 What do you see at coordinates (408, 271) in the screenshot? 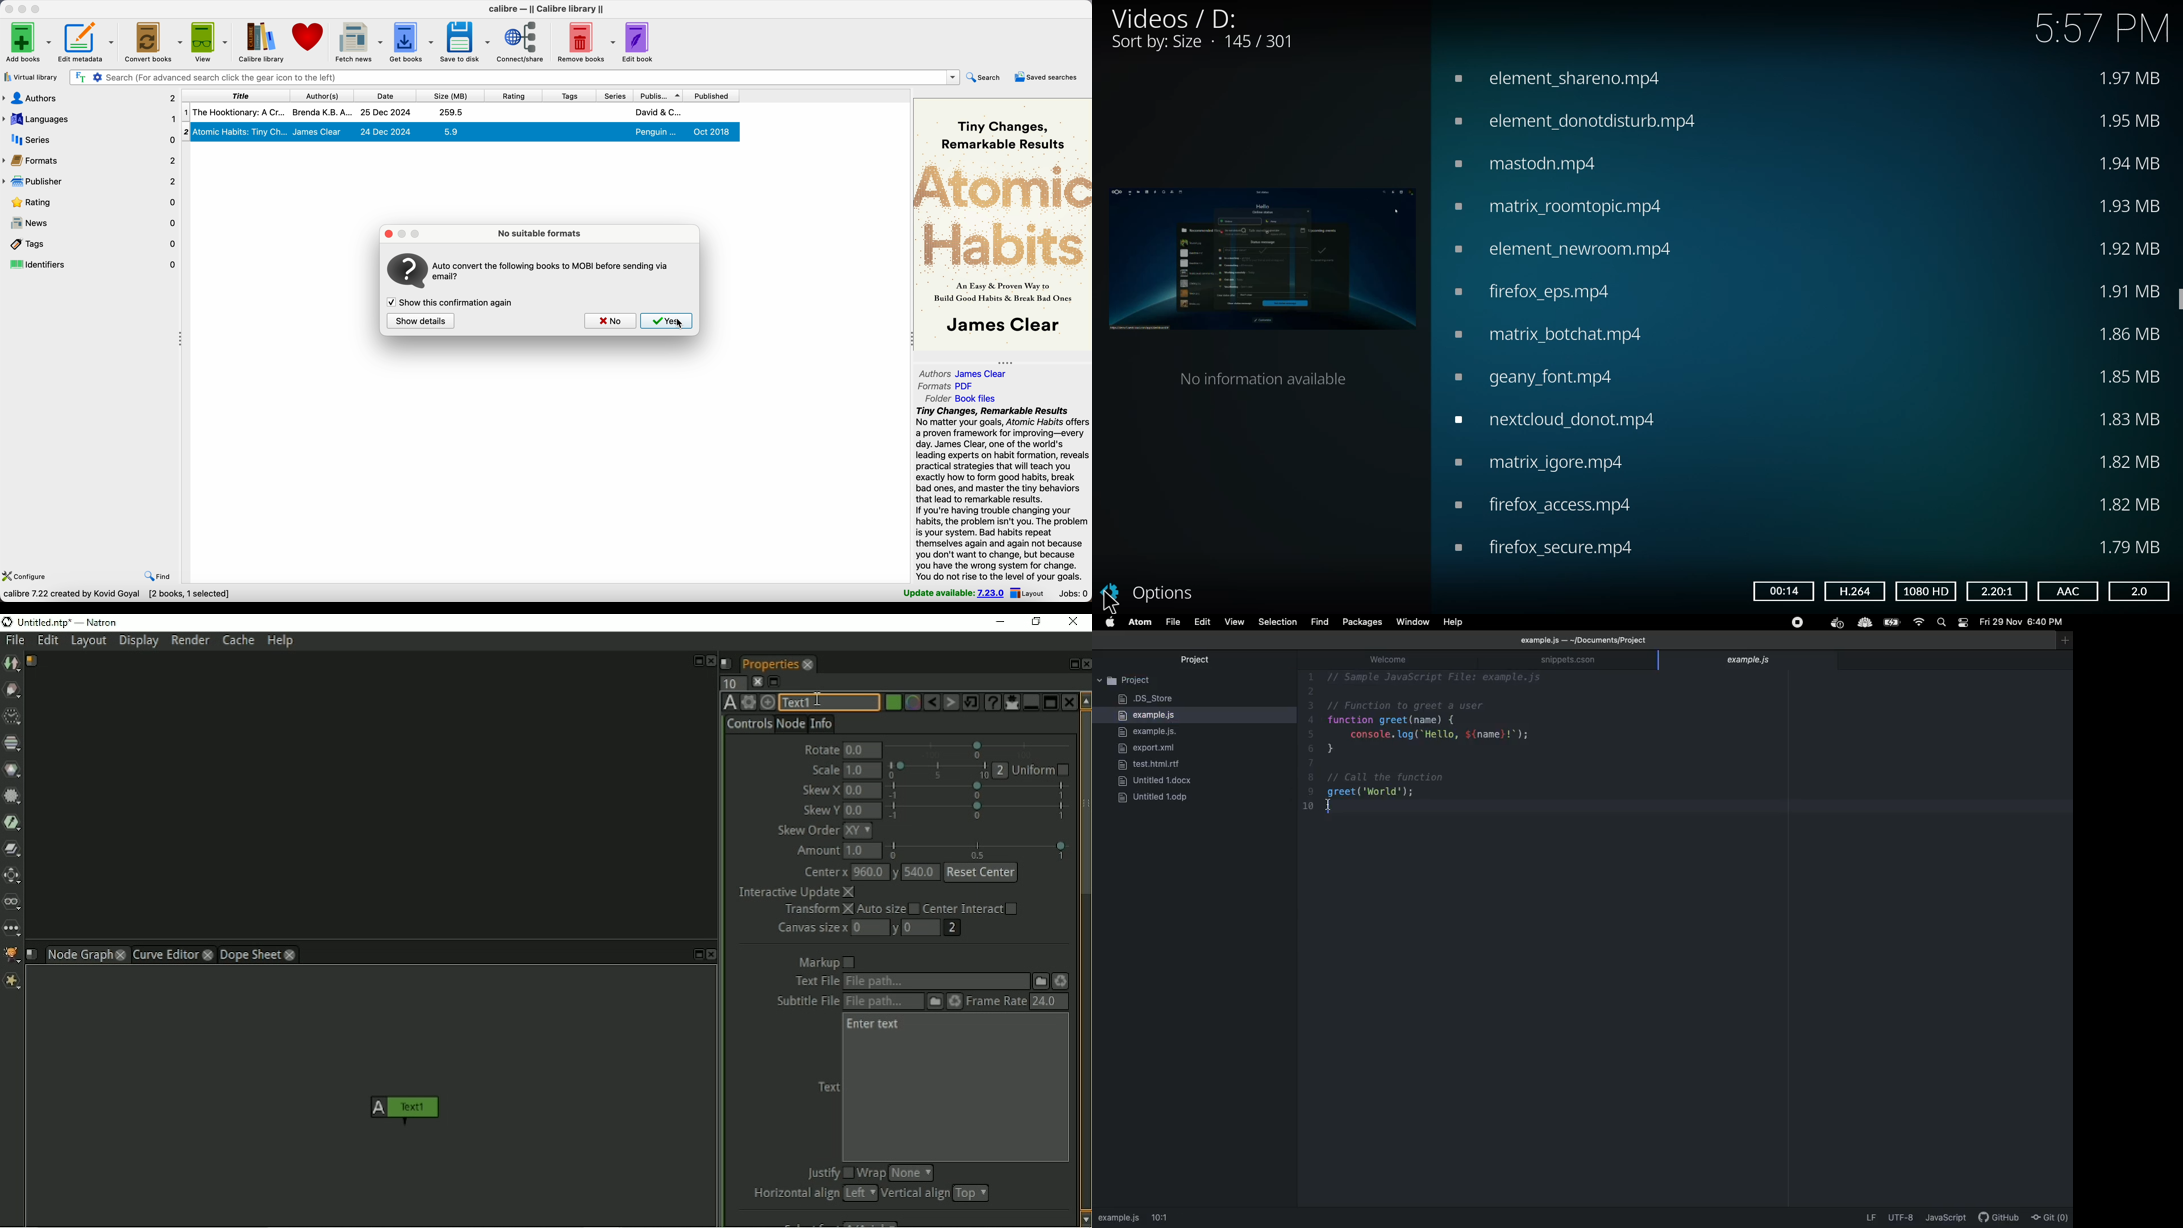
I see `icon` at bounding box center [408, 271].